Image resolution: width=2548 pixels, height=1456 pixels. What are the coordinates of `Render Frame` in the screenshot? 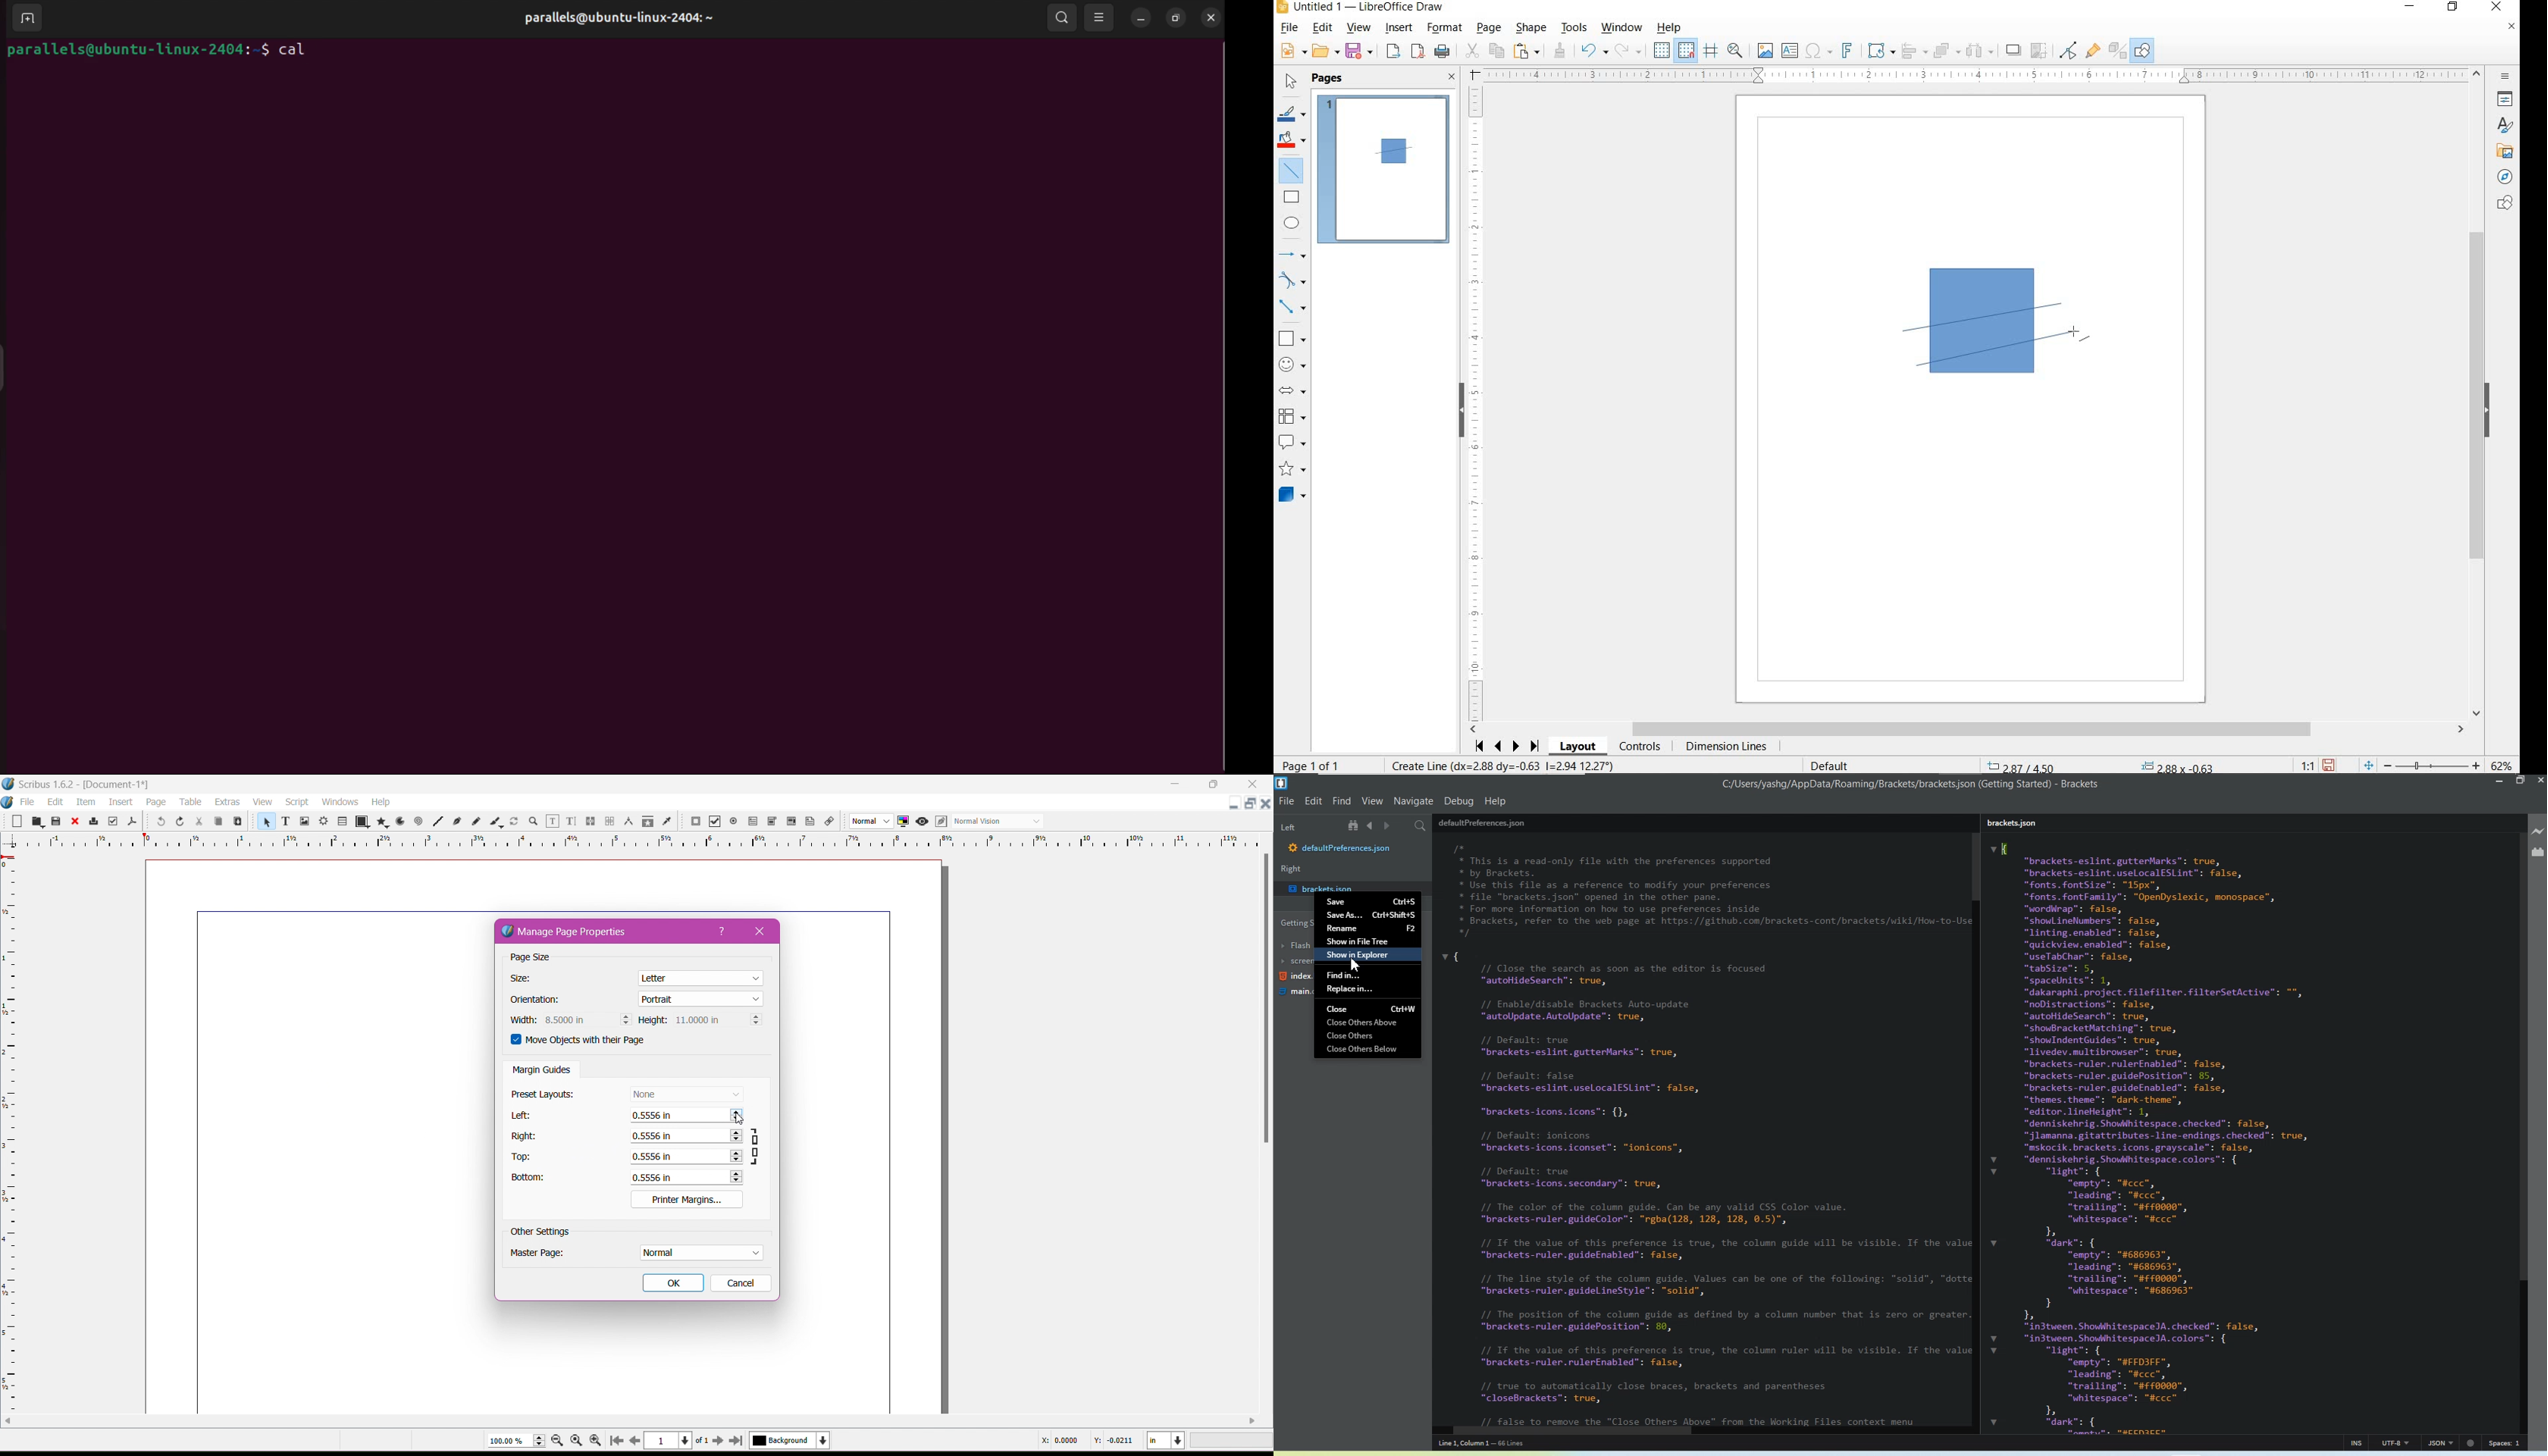 It's located at (324, 821).